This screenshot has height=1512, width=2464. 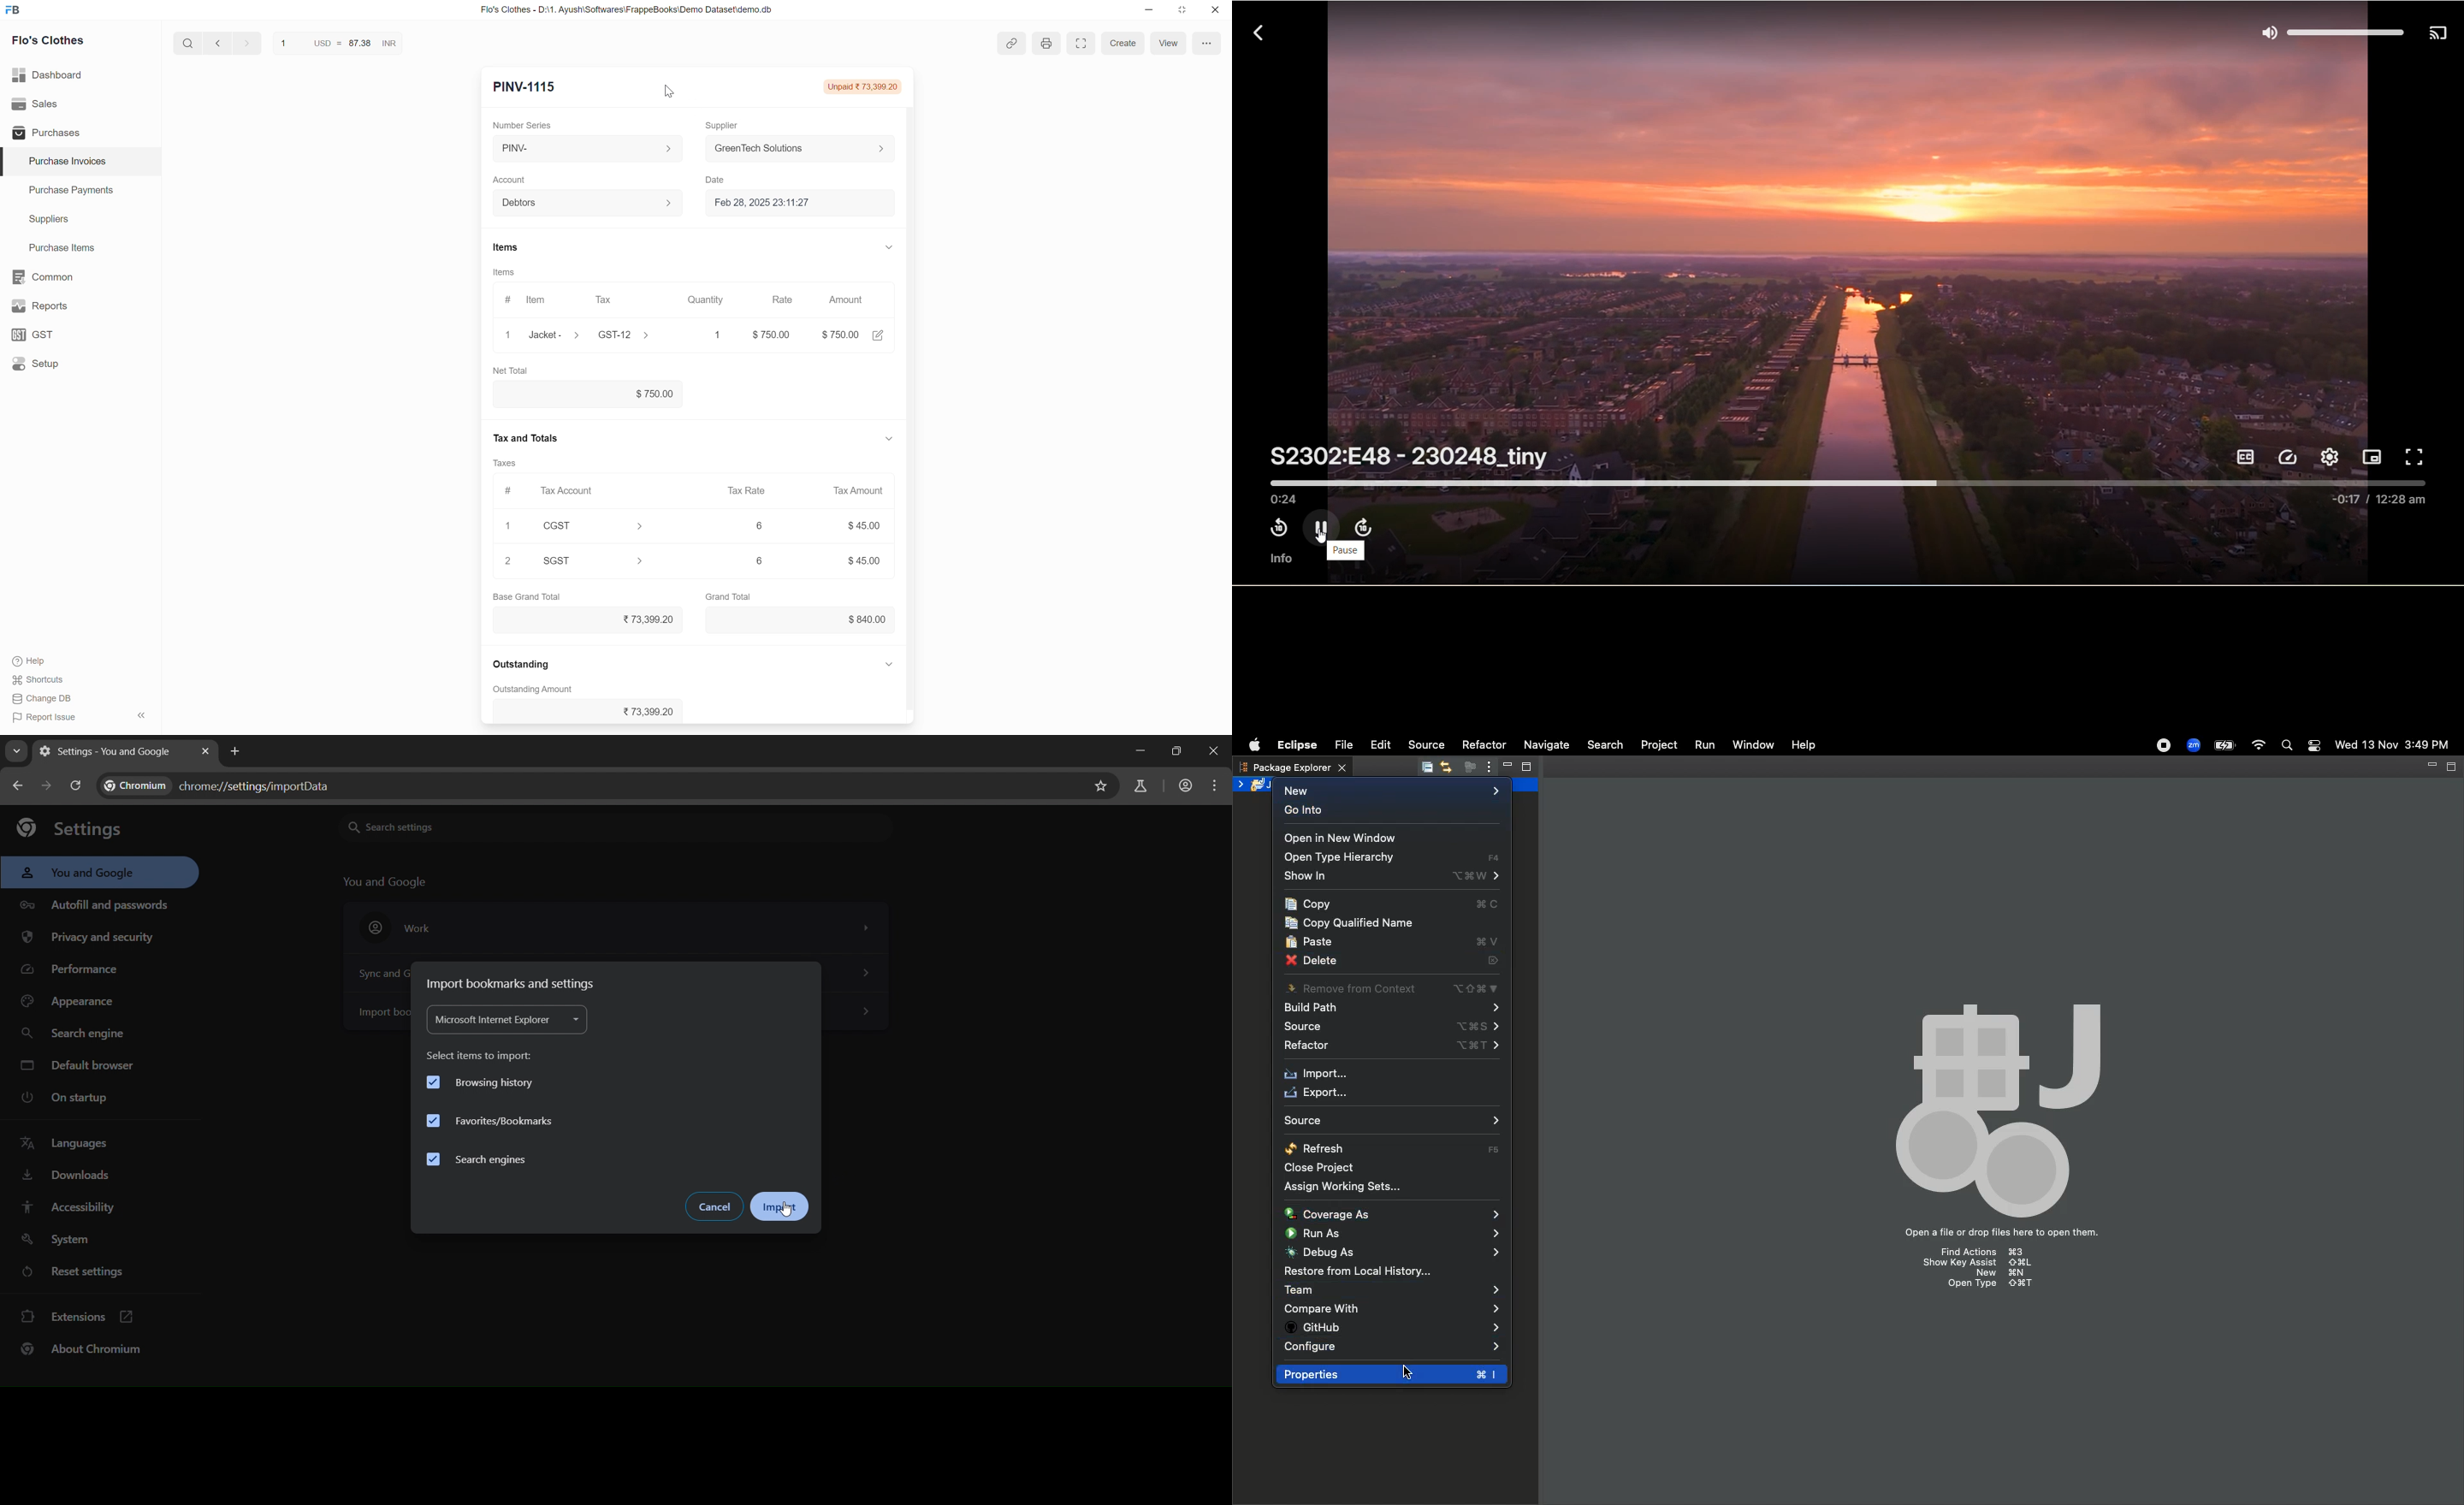 I want to click on Flo's Clothes - D:\1. Ayush\Softwares\FrappeBooks\Demo Dataset\demo.db, so click(x=627, y=10).